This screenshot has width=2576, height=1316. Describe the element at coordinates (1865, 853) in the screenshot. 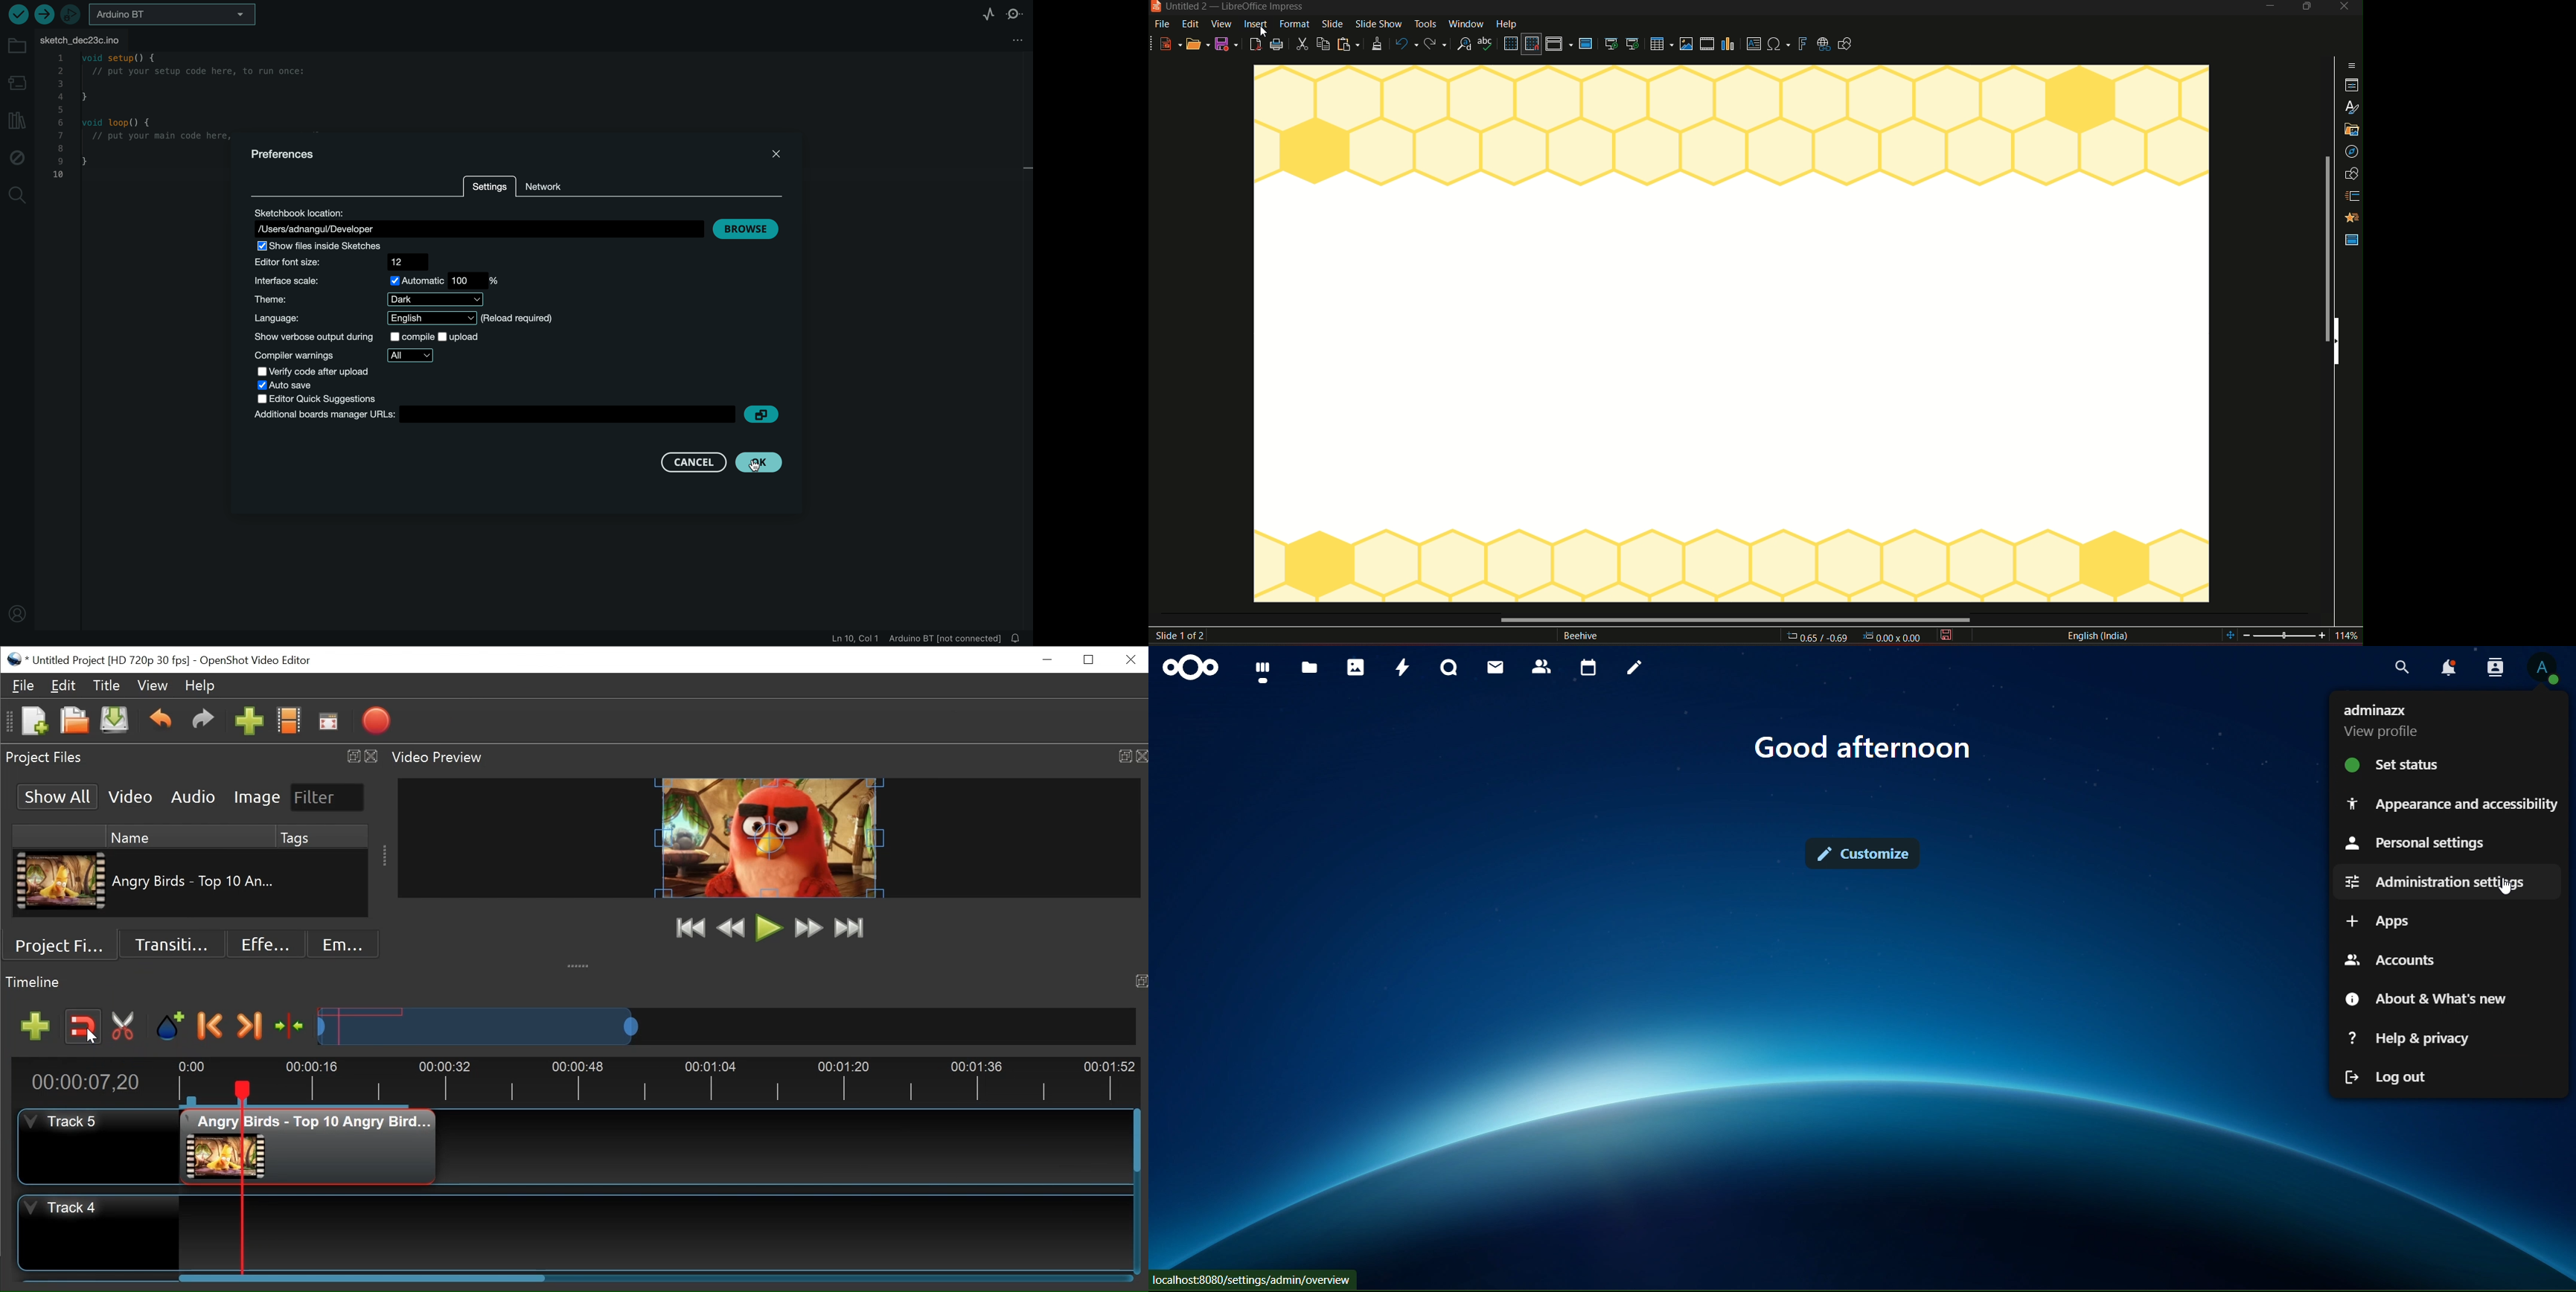

I see `customize` at that location.